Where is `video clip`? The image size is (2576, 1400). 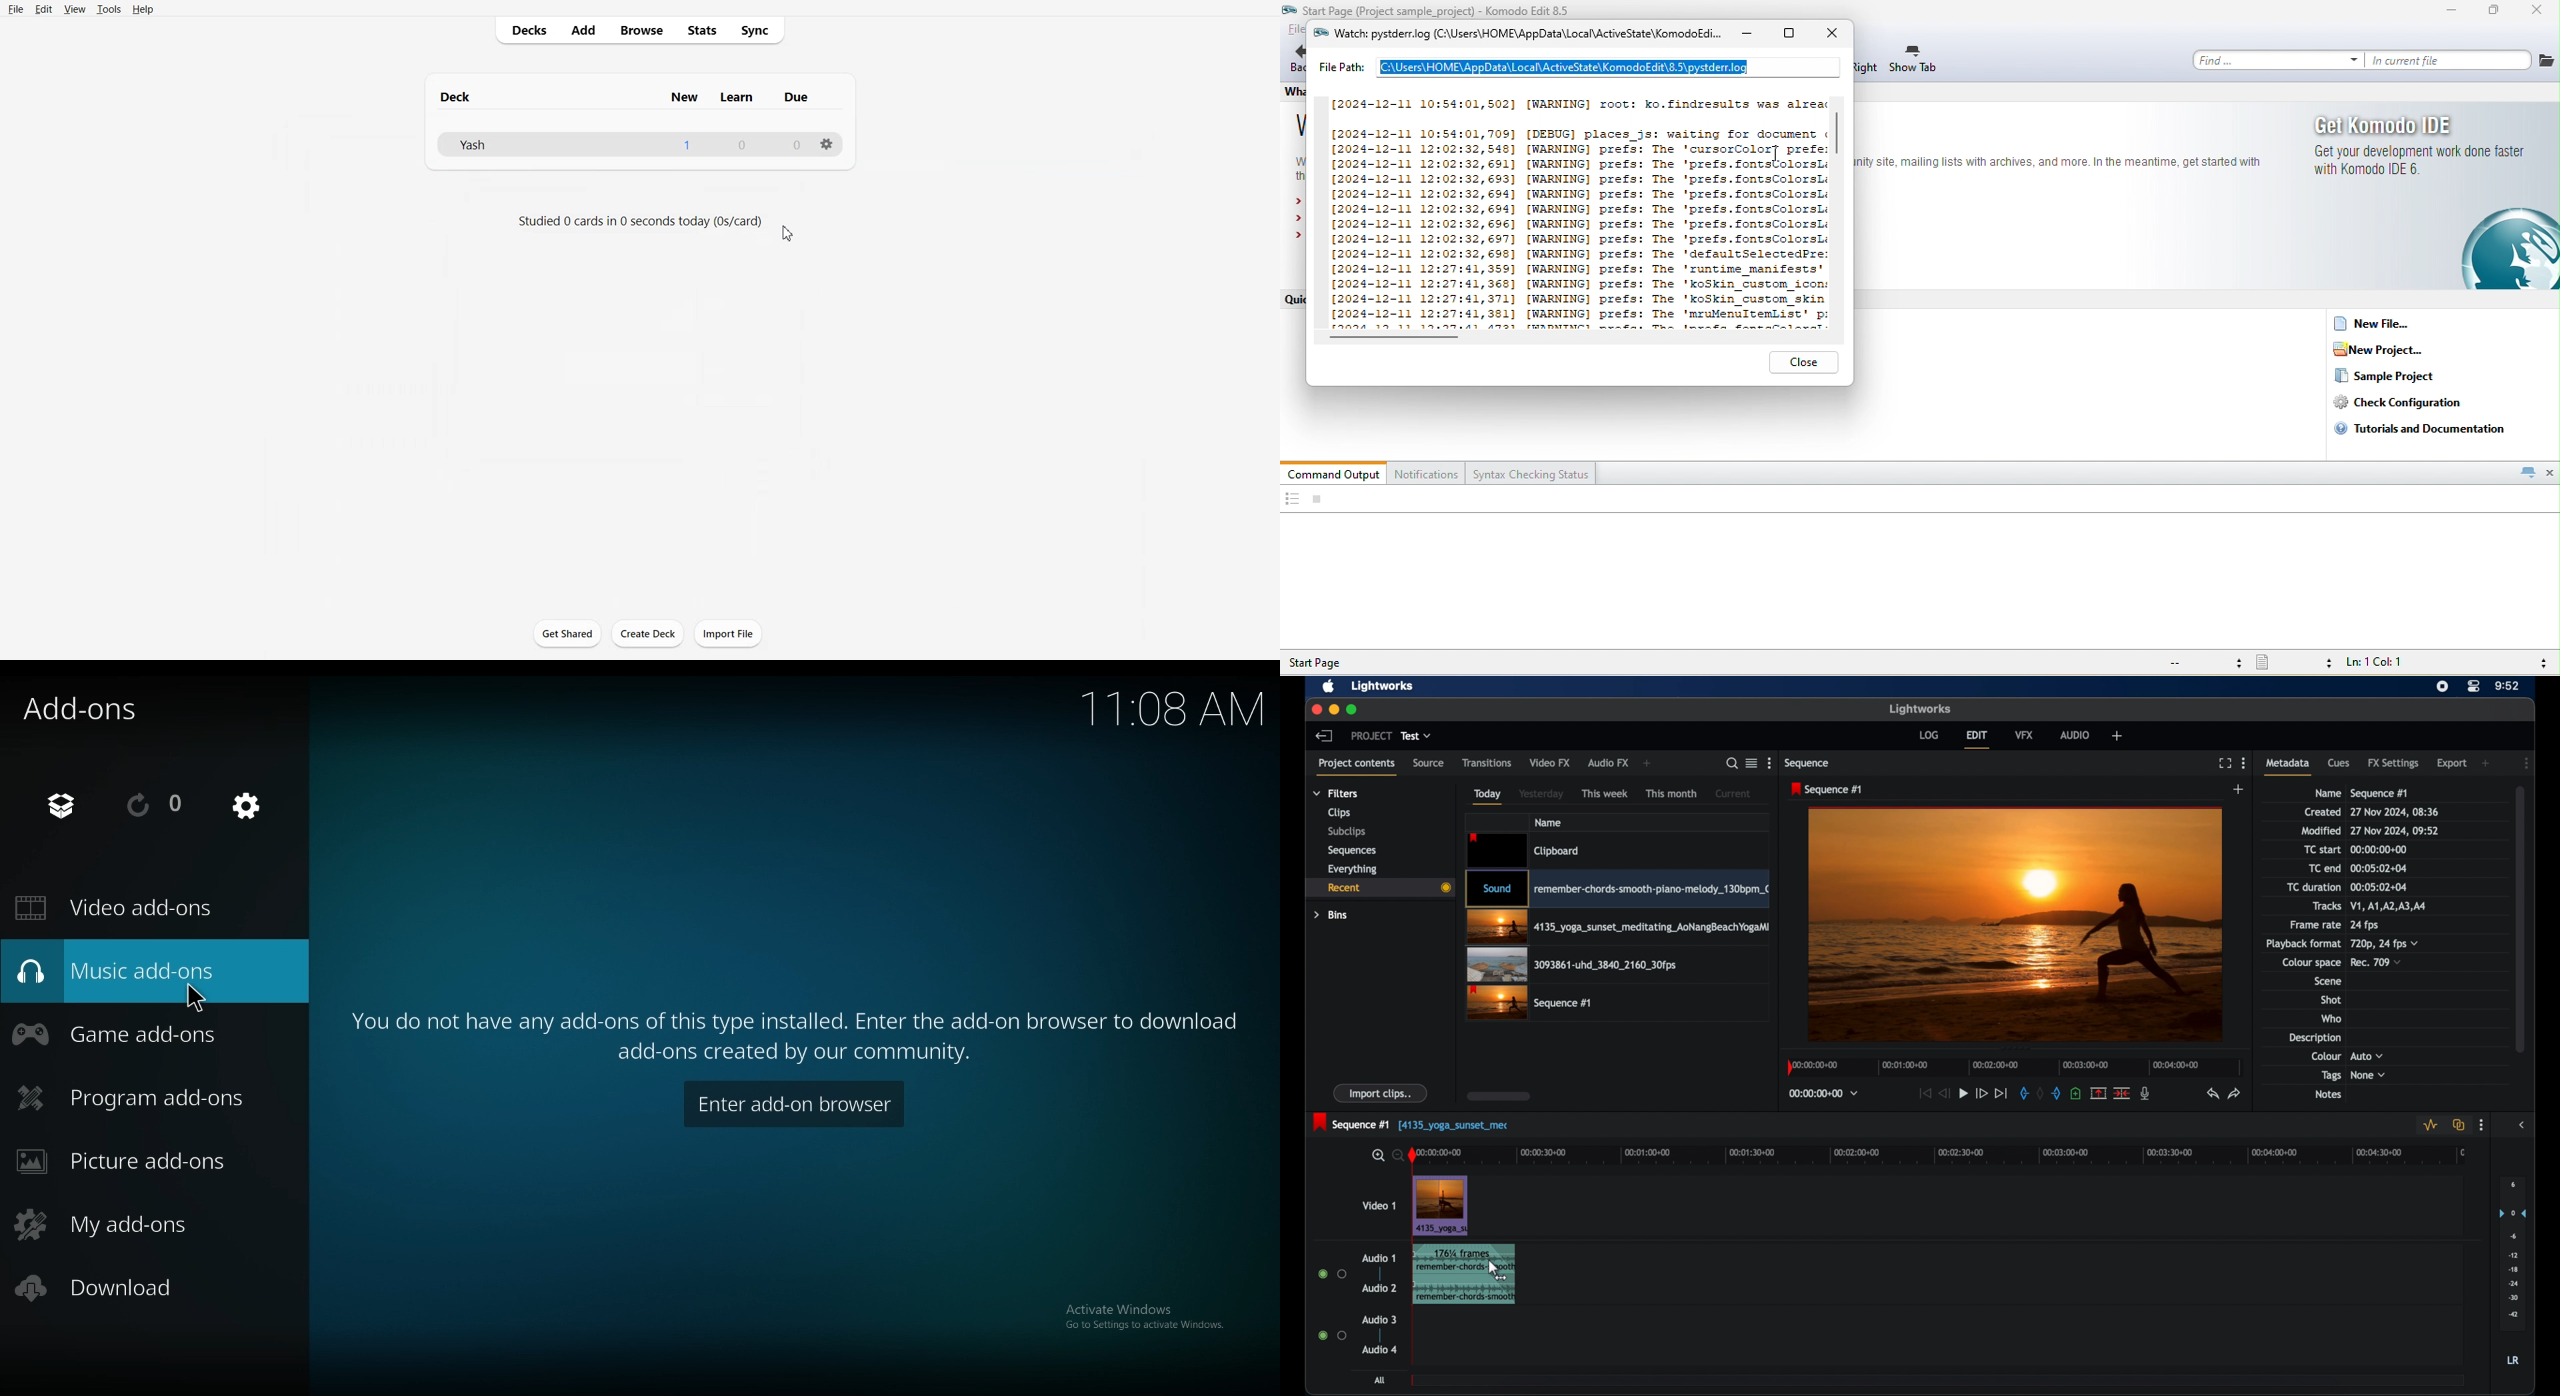
video clip is located at coordinates (1617, 927).